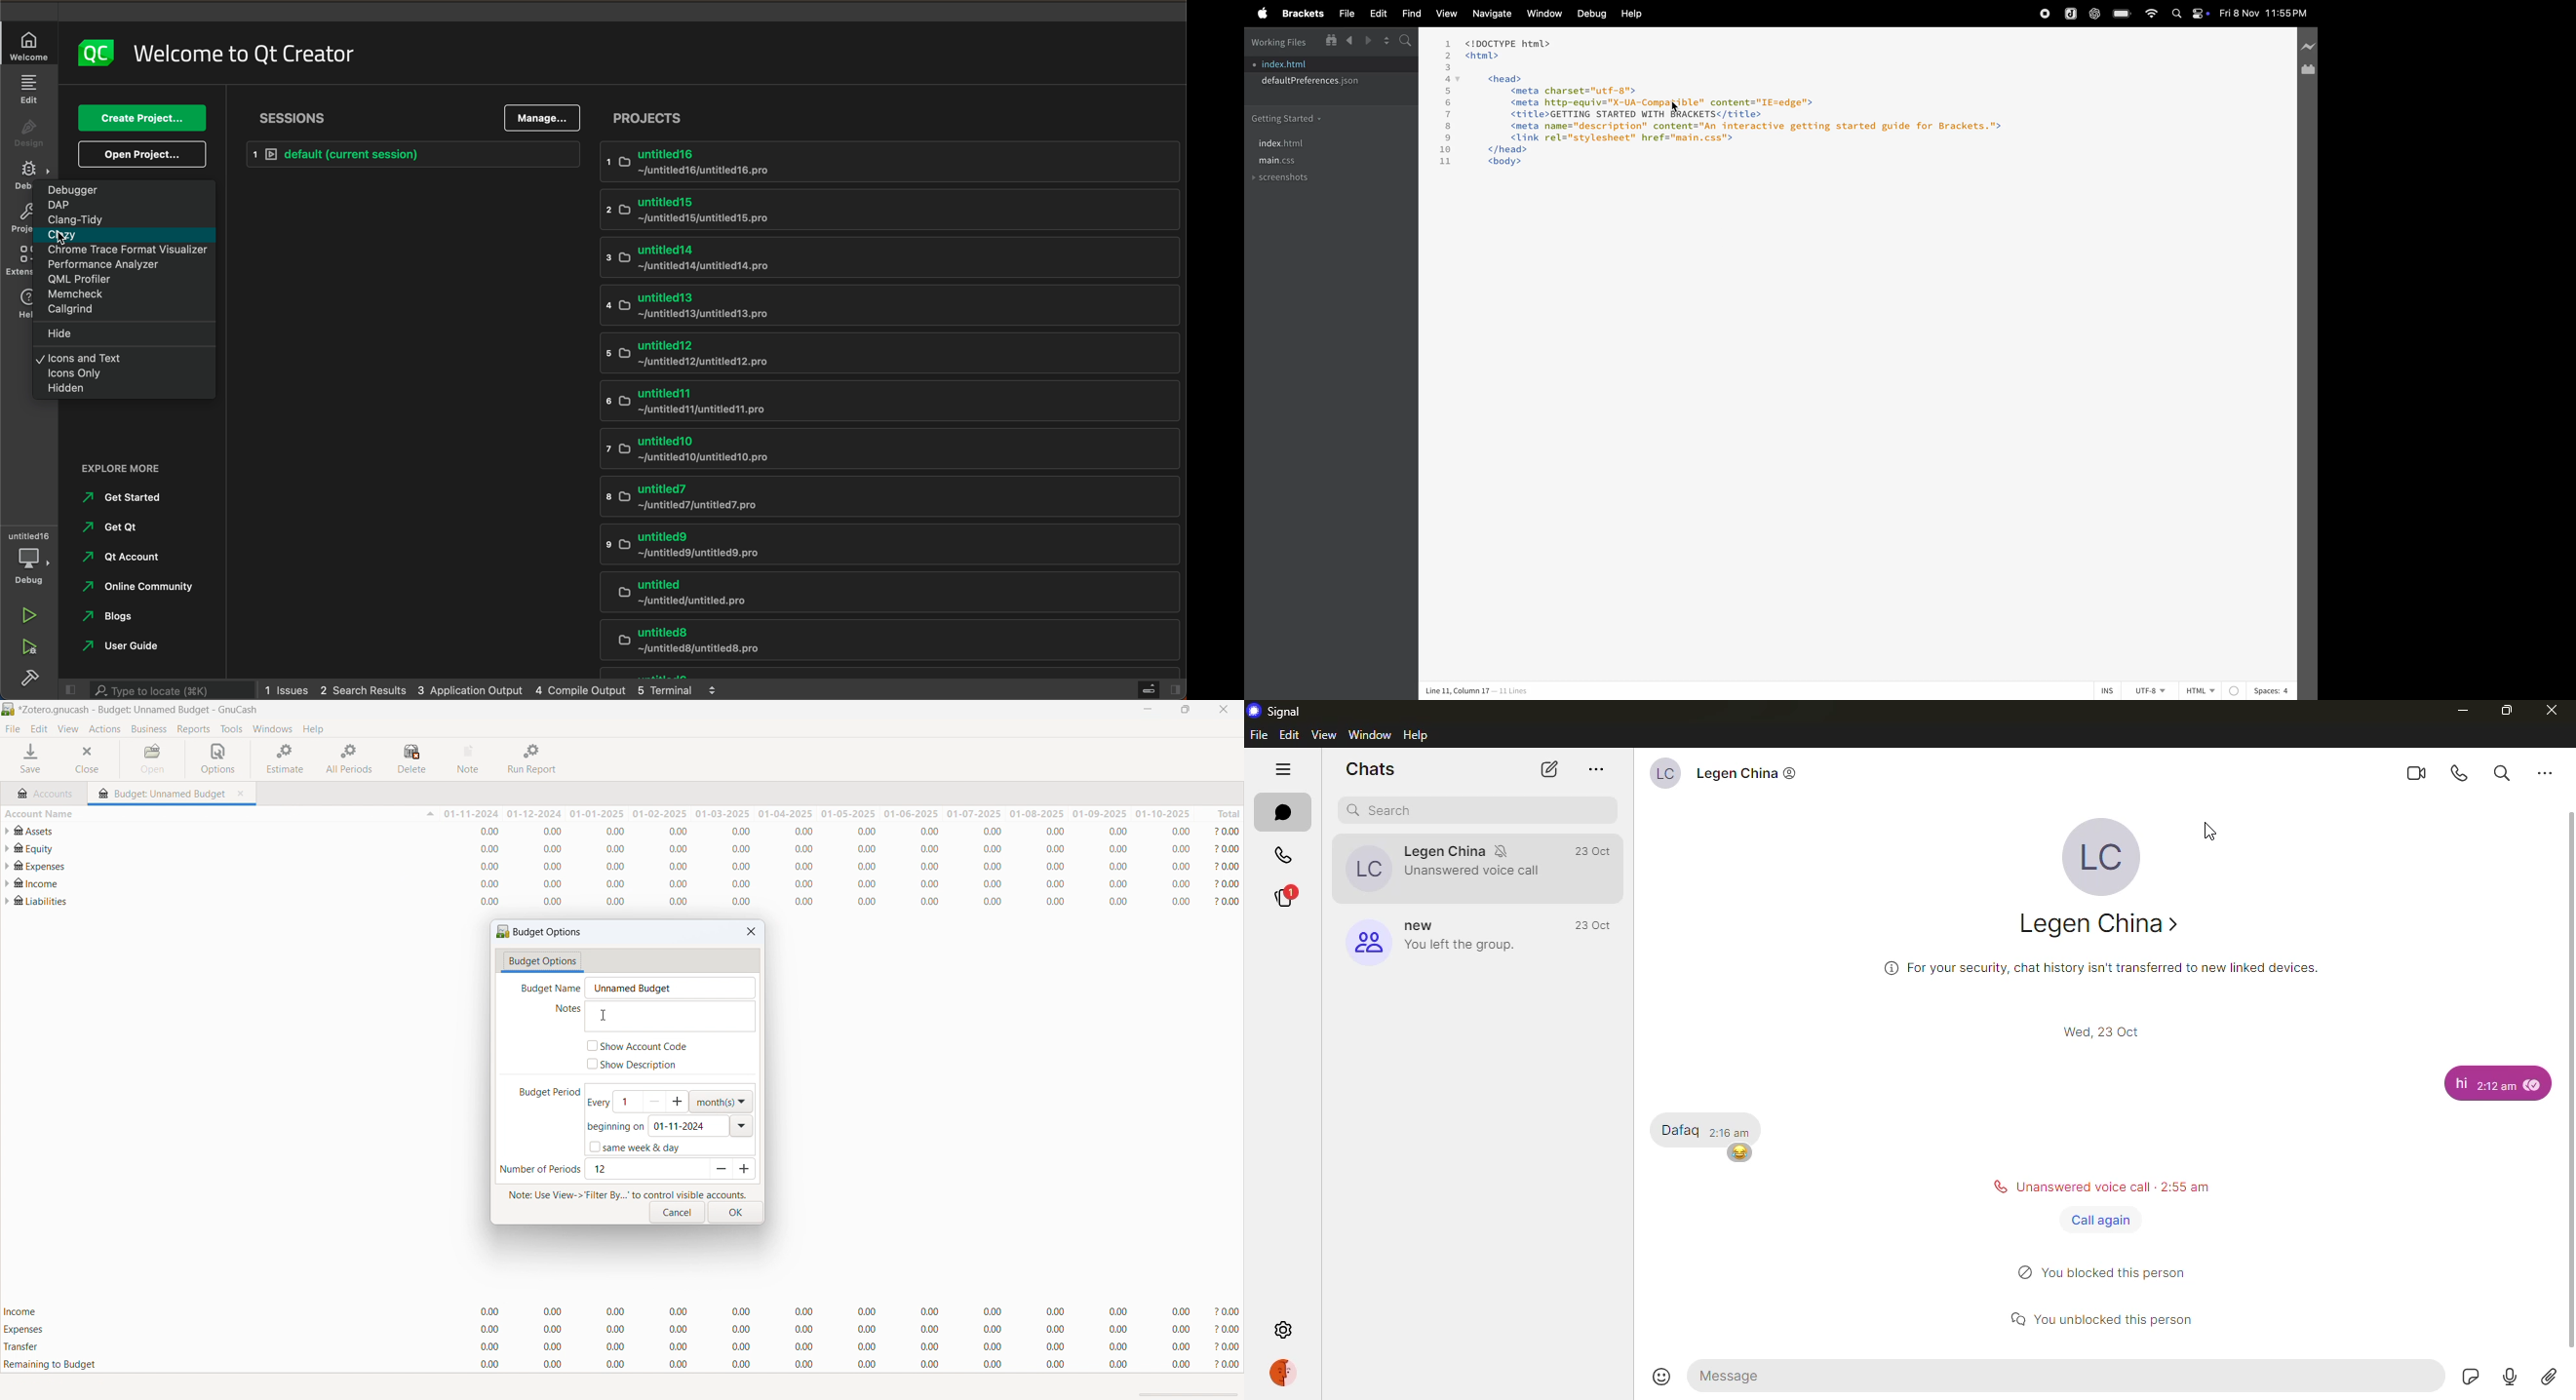  Describe the element at coordinates (2532, 1085) in the screenshot. I see `seen` at that location.